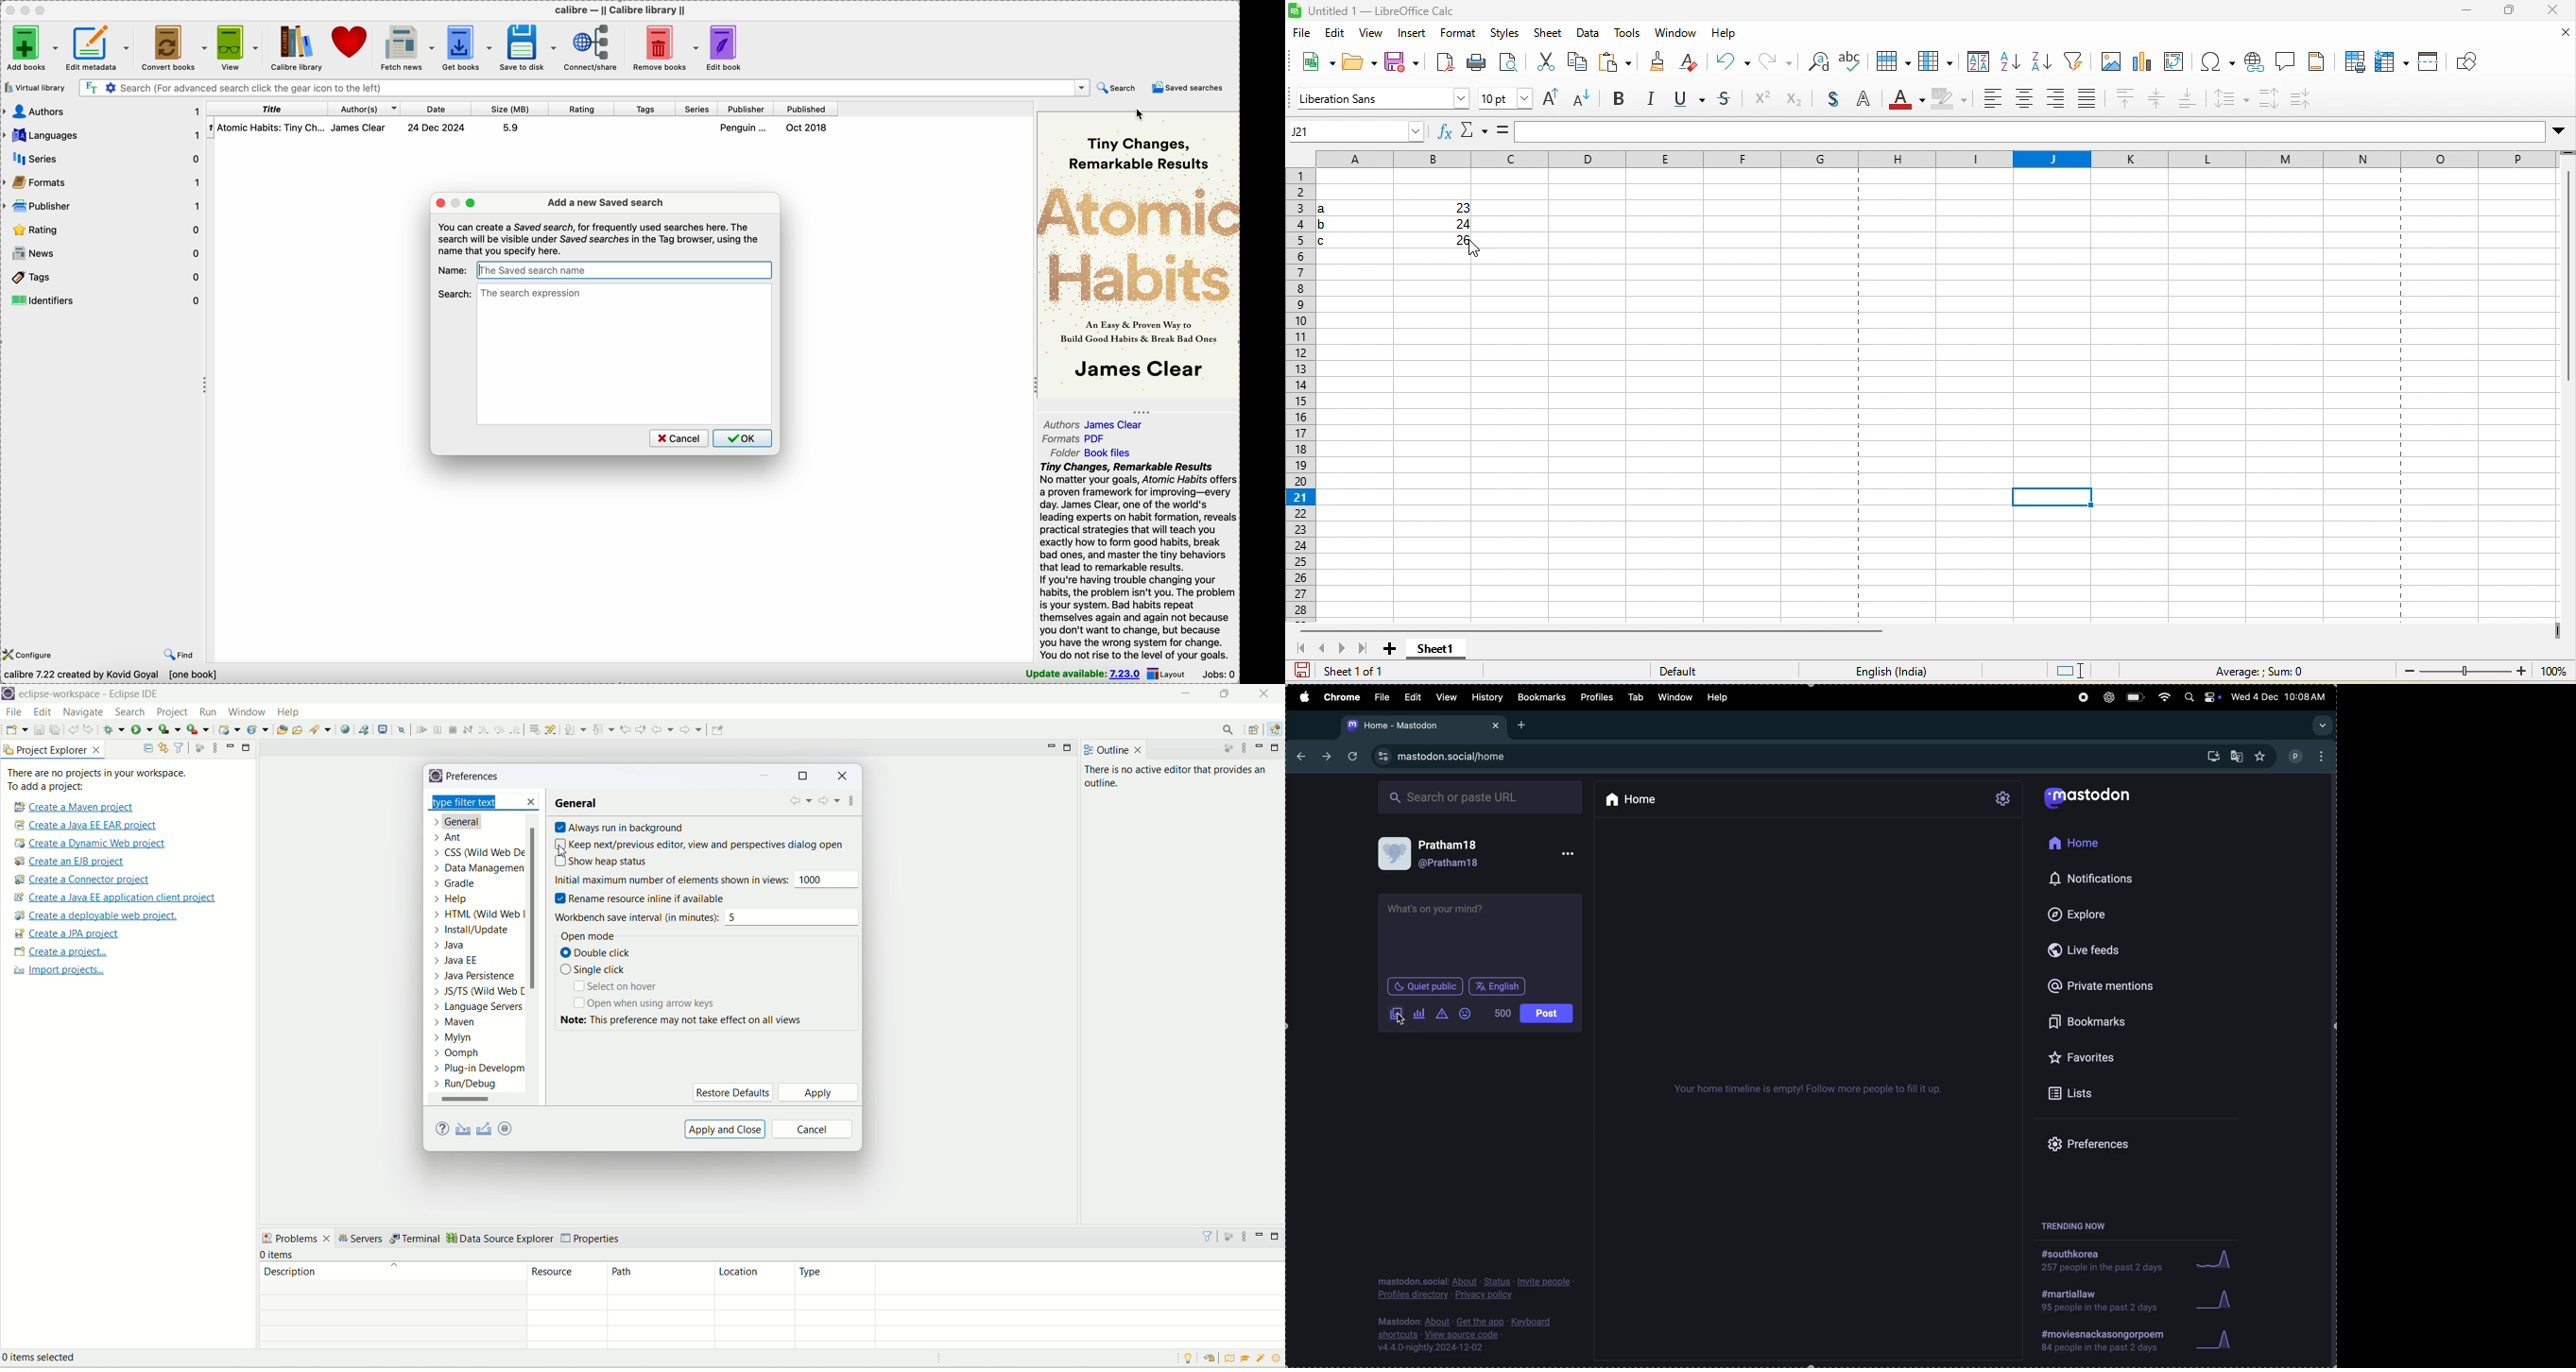 This screenshot has height=1372, width=2576. I want to click on news, so click(103, 253).